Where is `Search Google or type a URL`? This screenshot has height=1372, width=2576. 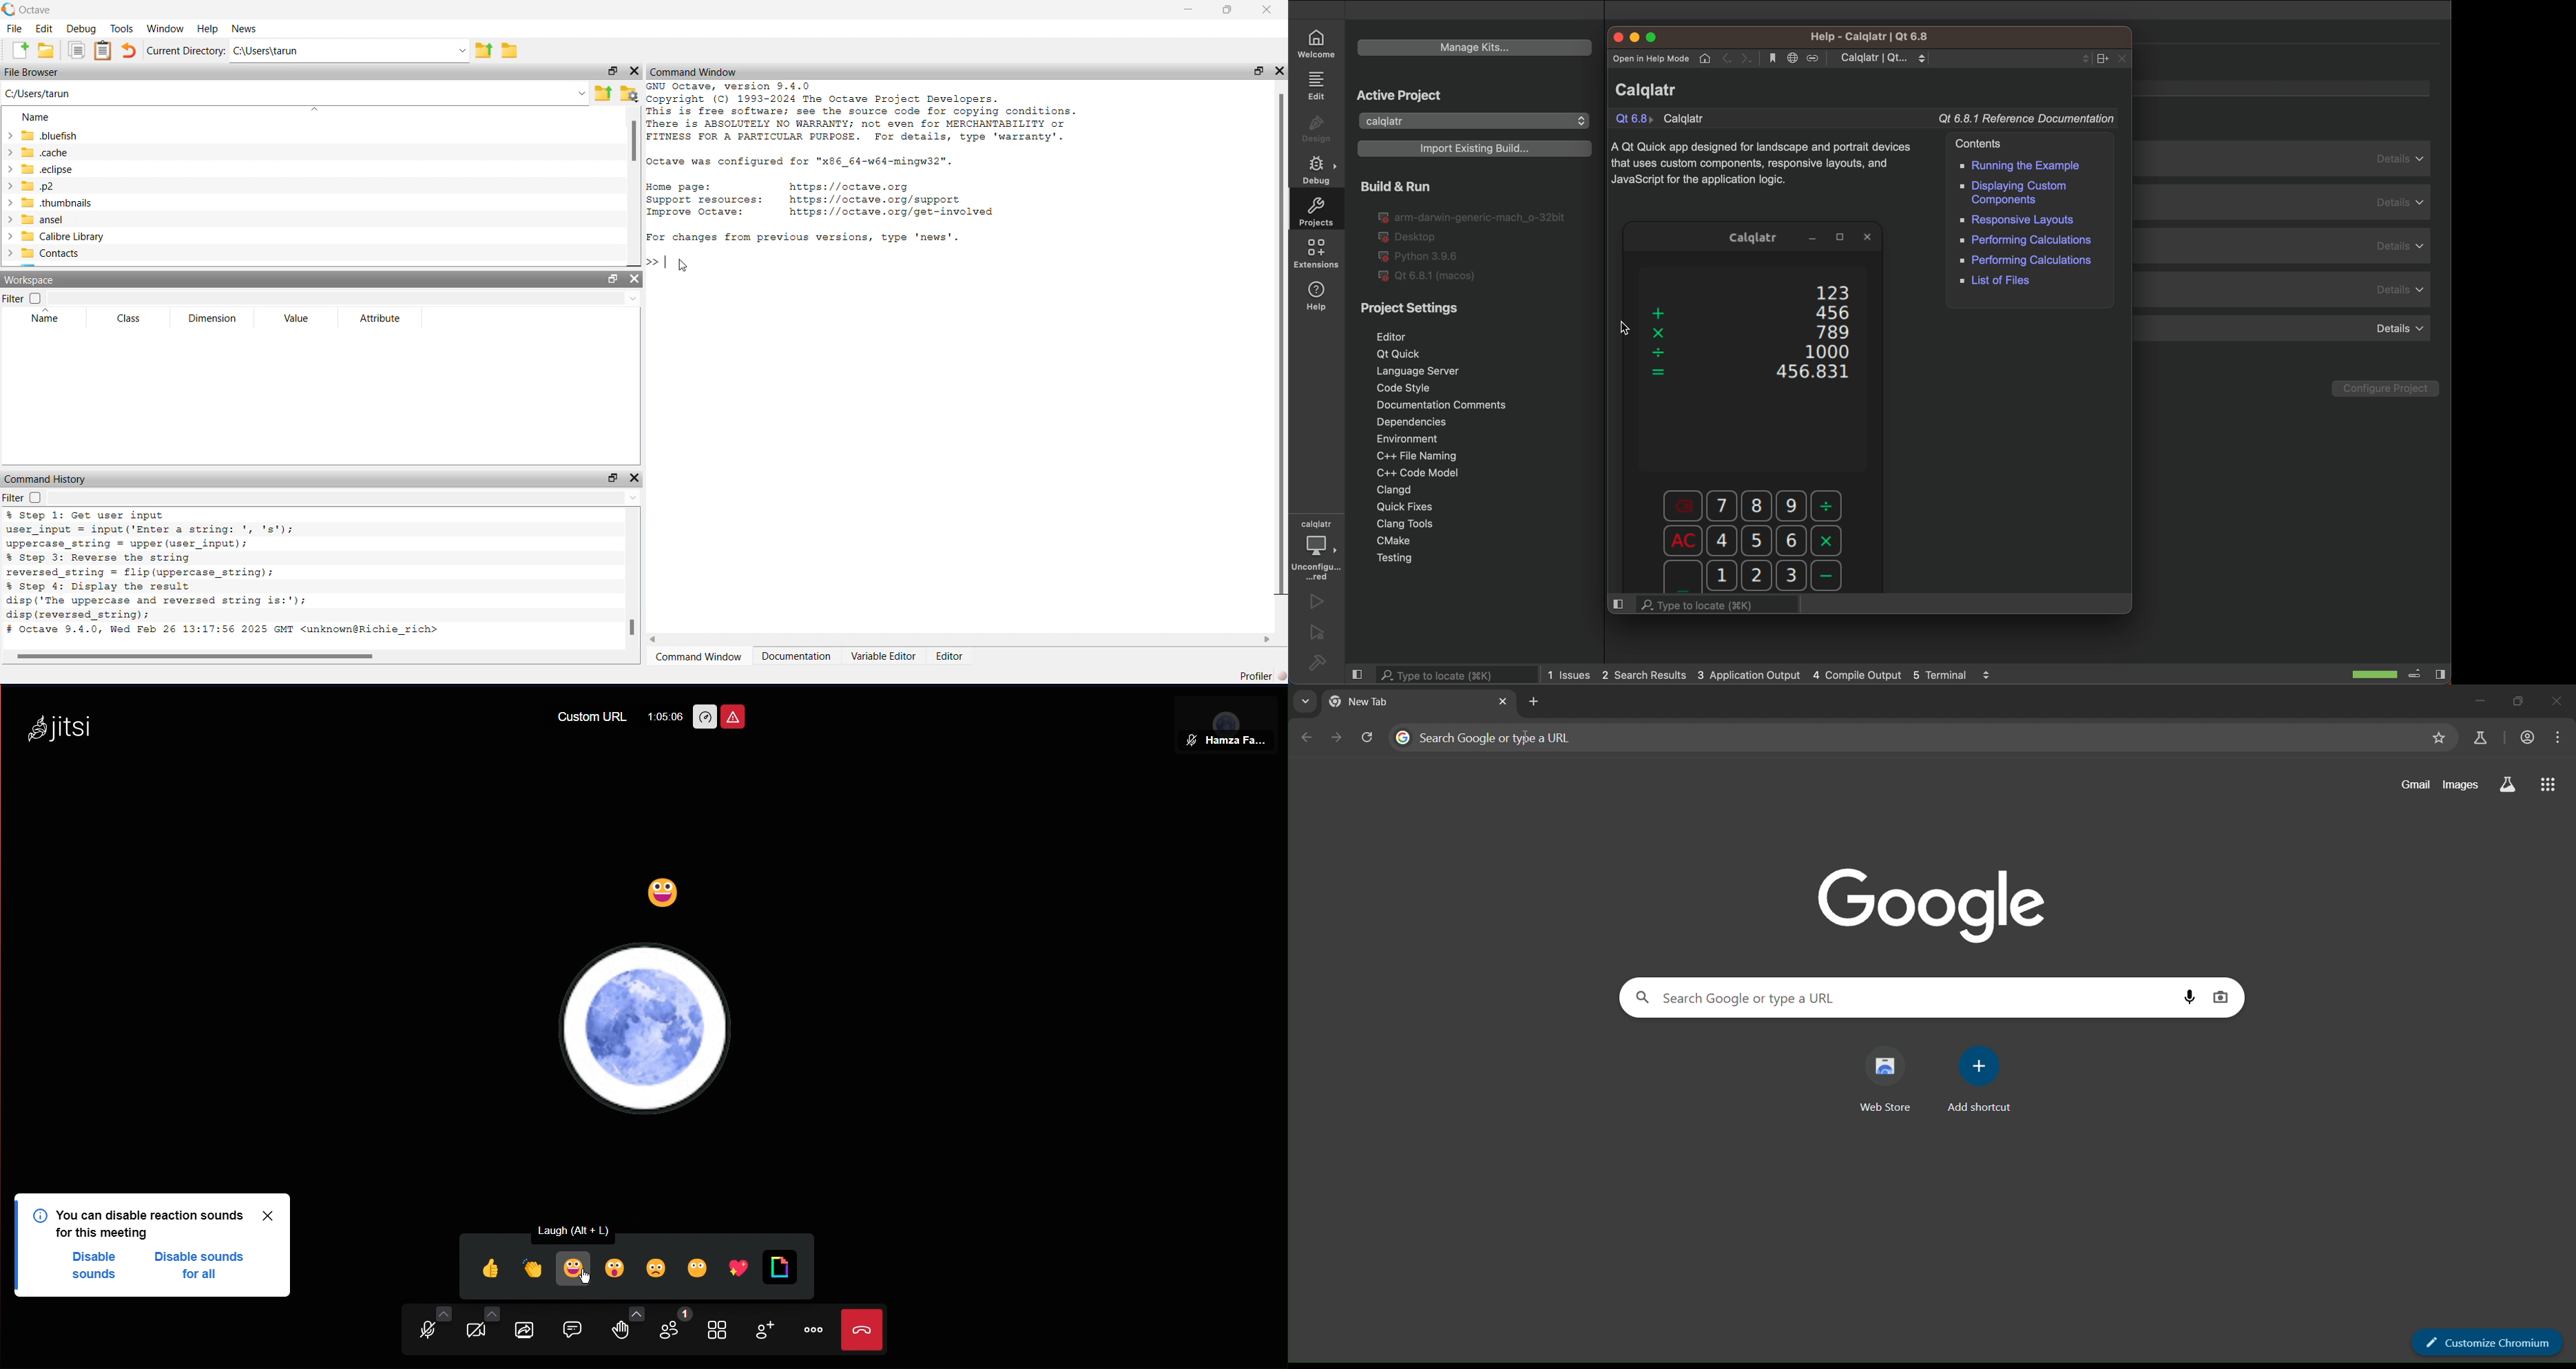 Search Google or type a URL is located at coordinates (1900, 998).